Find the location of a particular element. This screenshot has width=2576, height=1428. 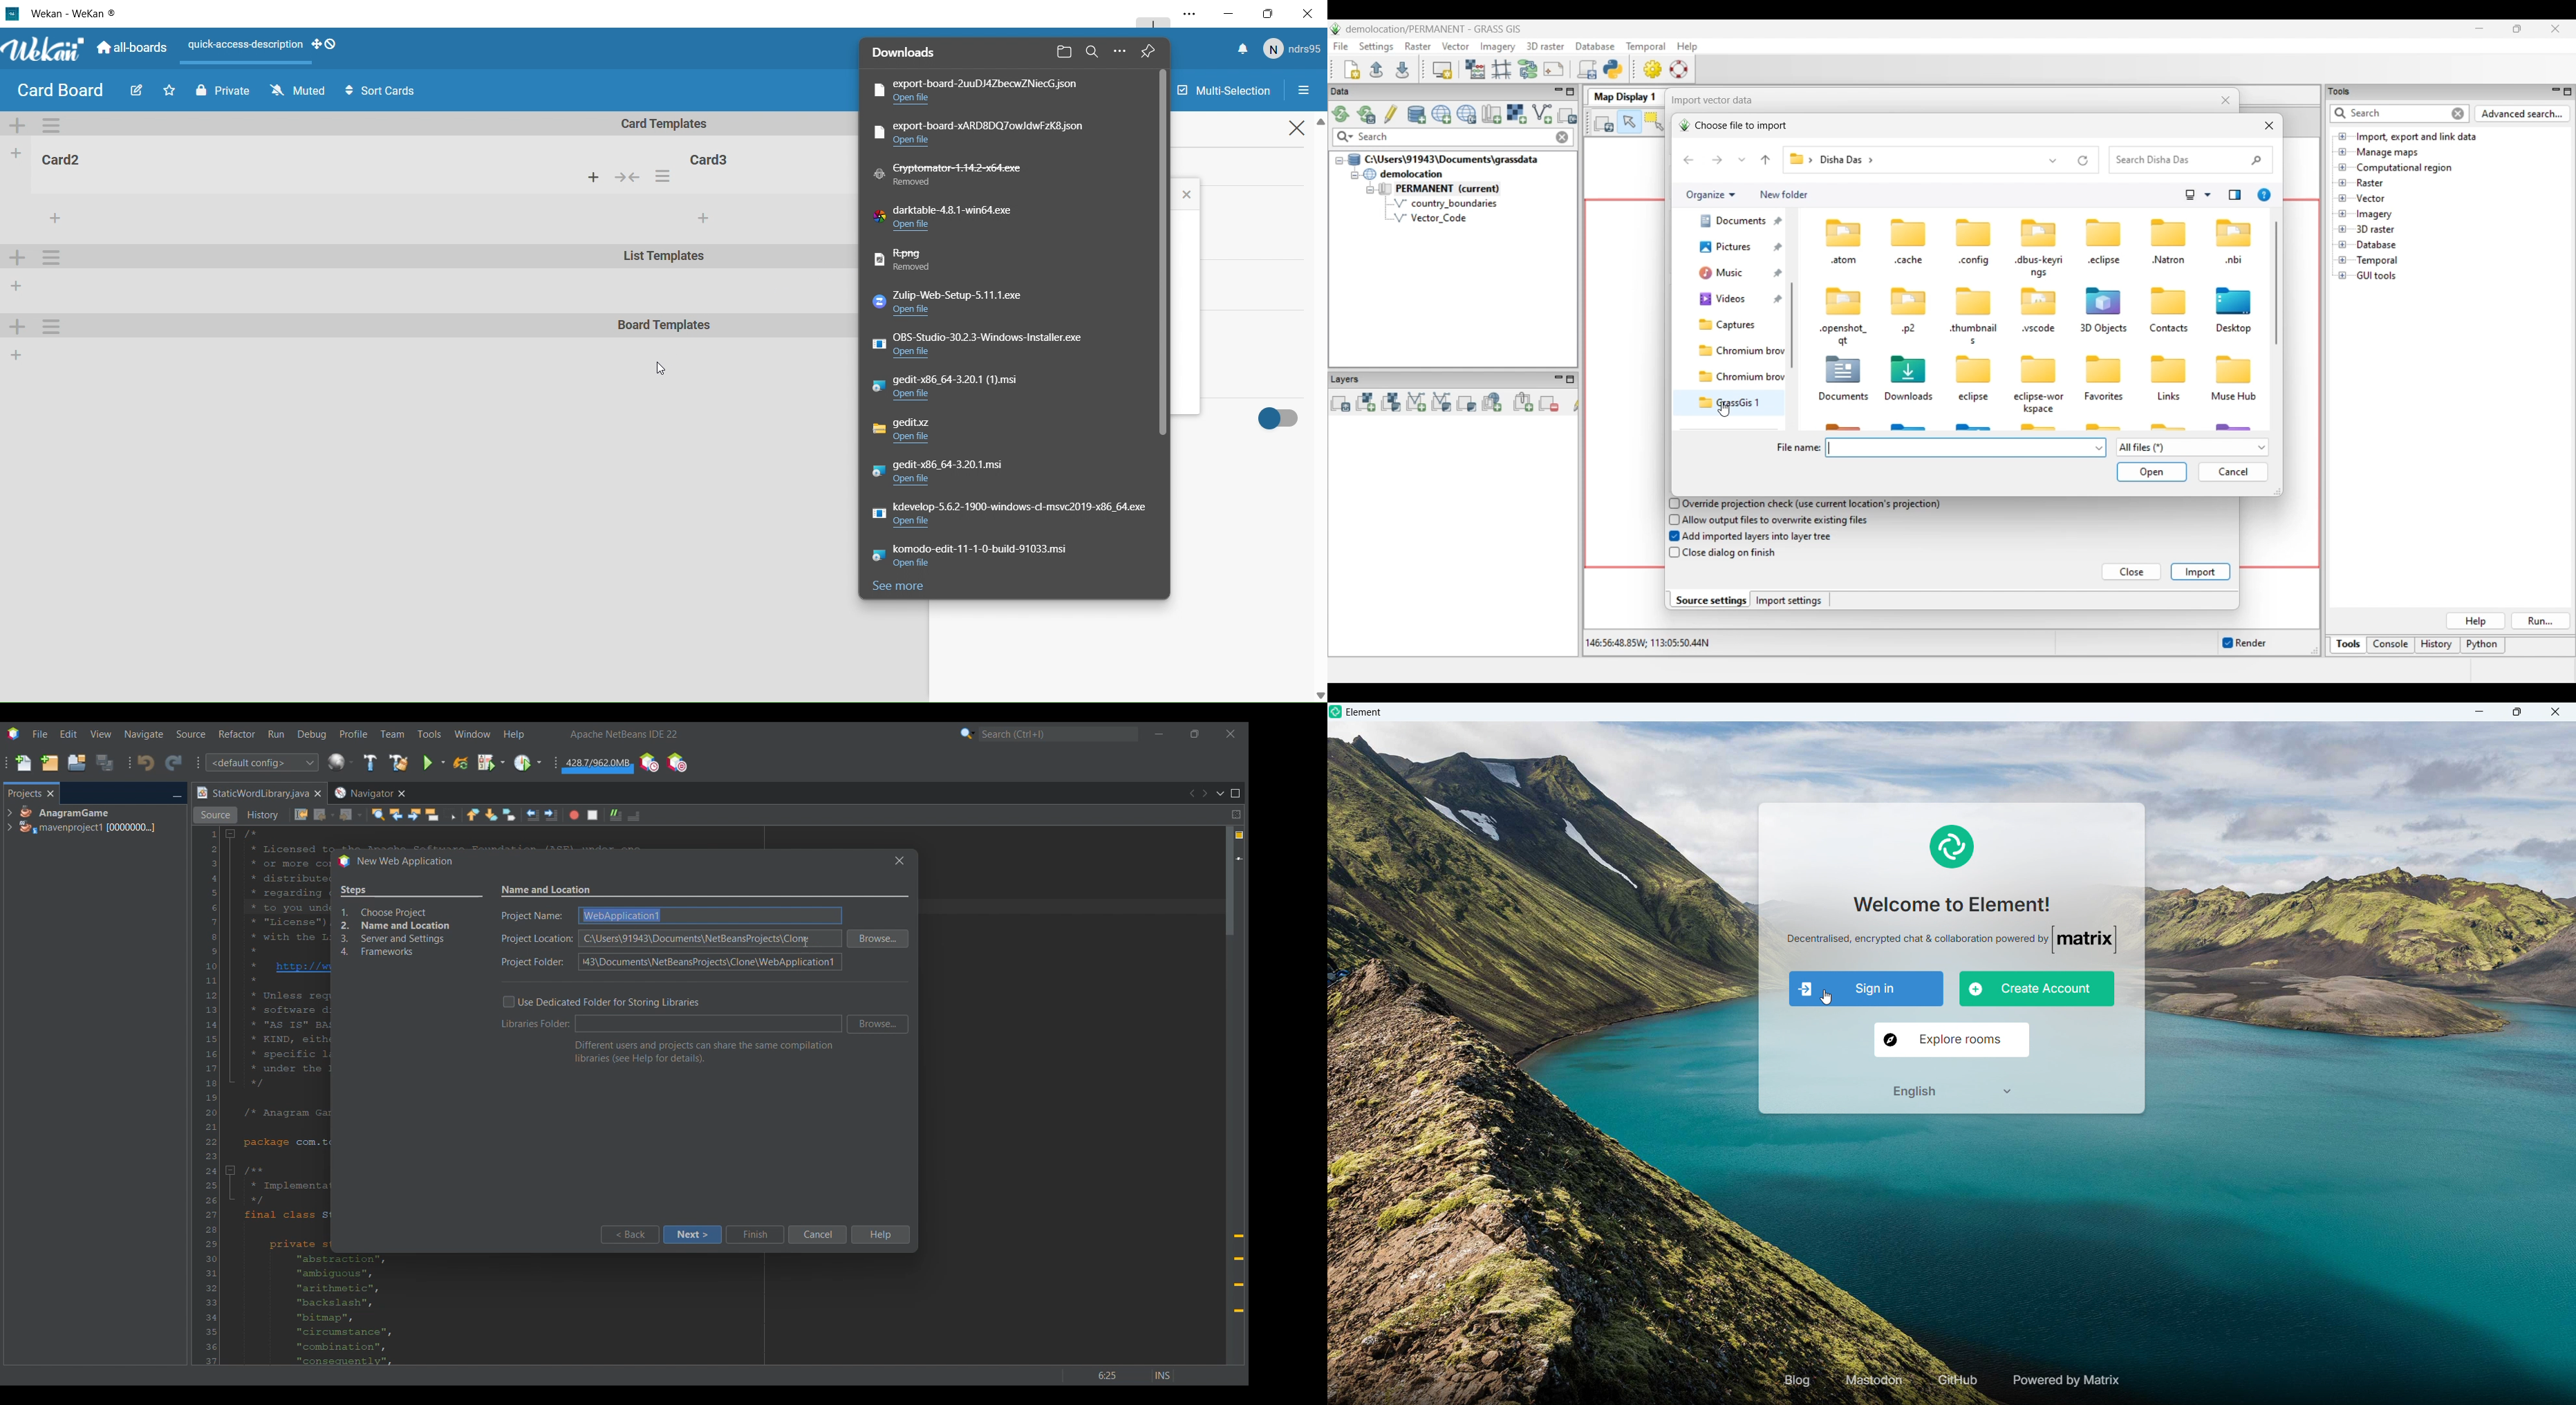

icon is located at coordinates (1971, 302).